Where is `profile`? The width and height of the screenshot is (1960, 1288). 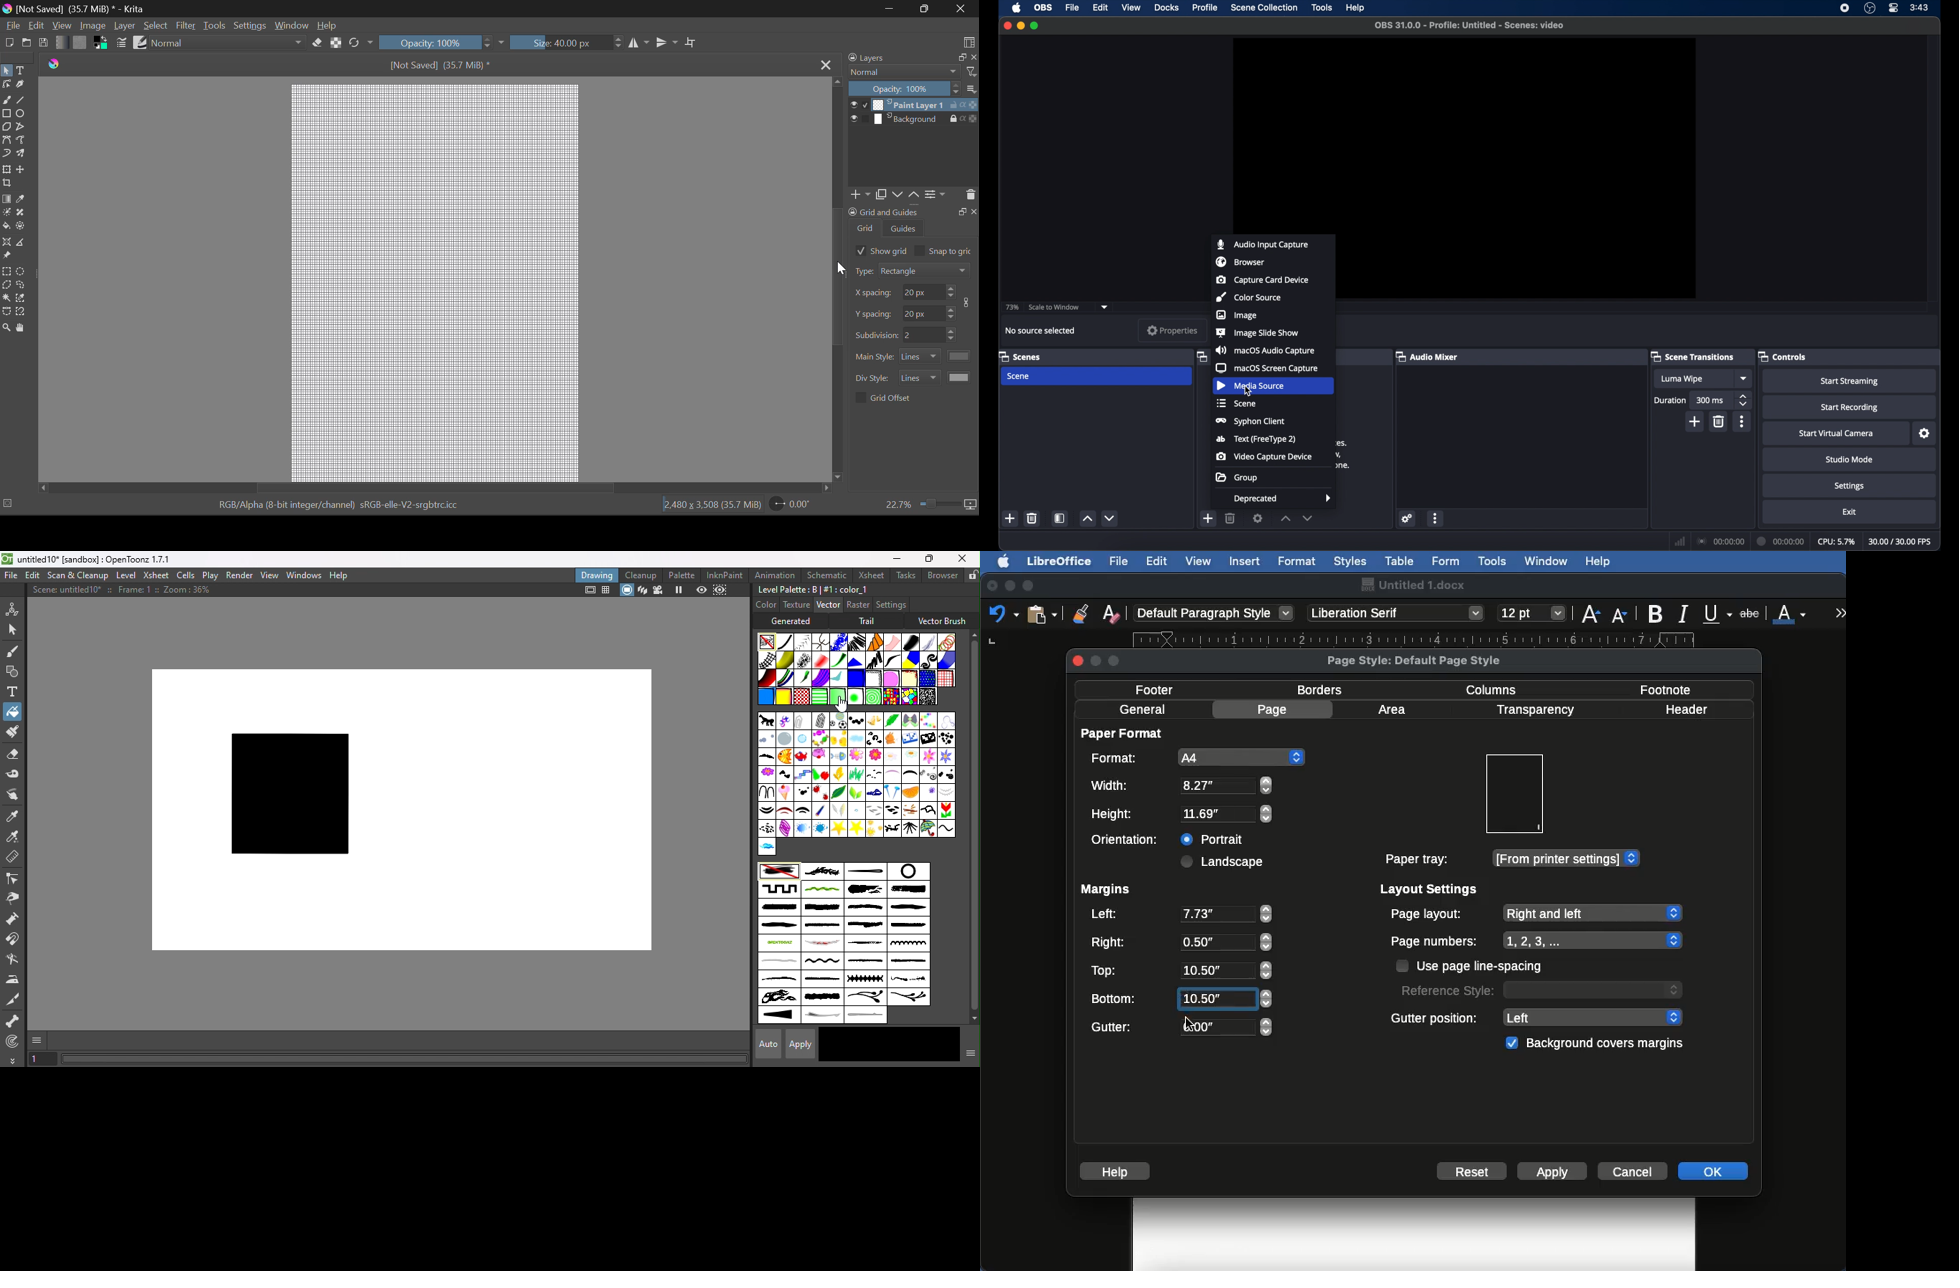 profile is located at coordinates (1206, 8).